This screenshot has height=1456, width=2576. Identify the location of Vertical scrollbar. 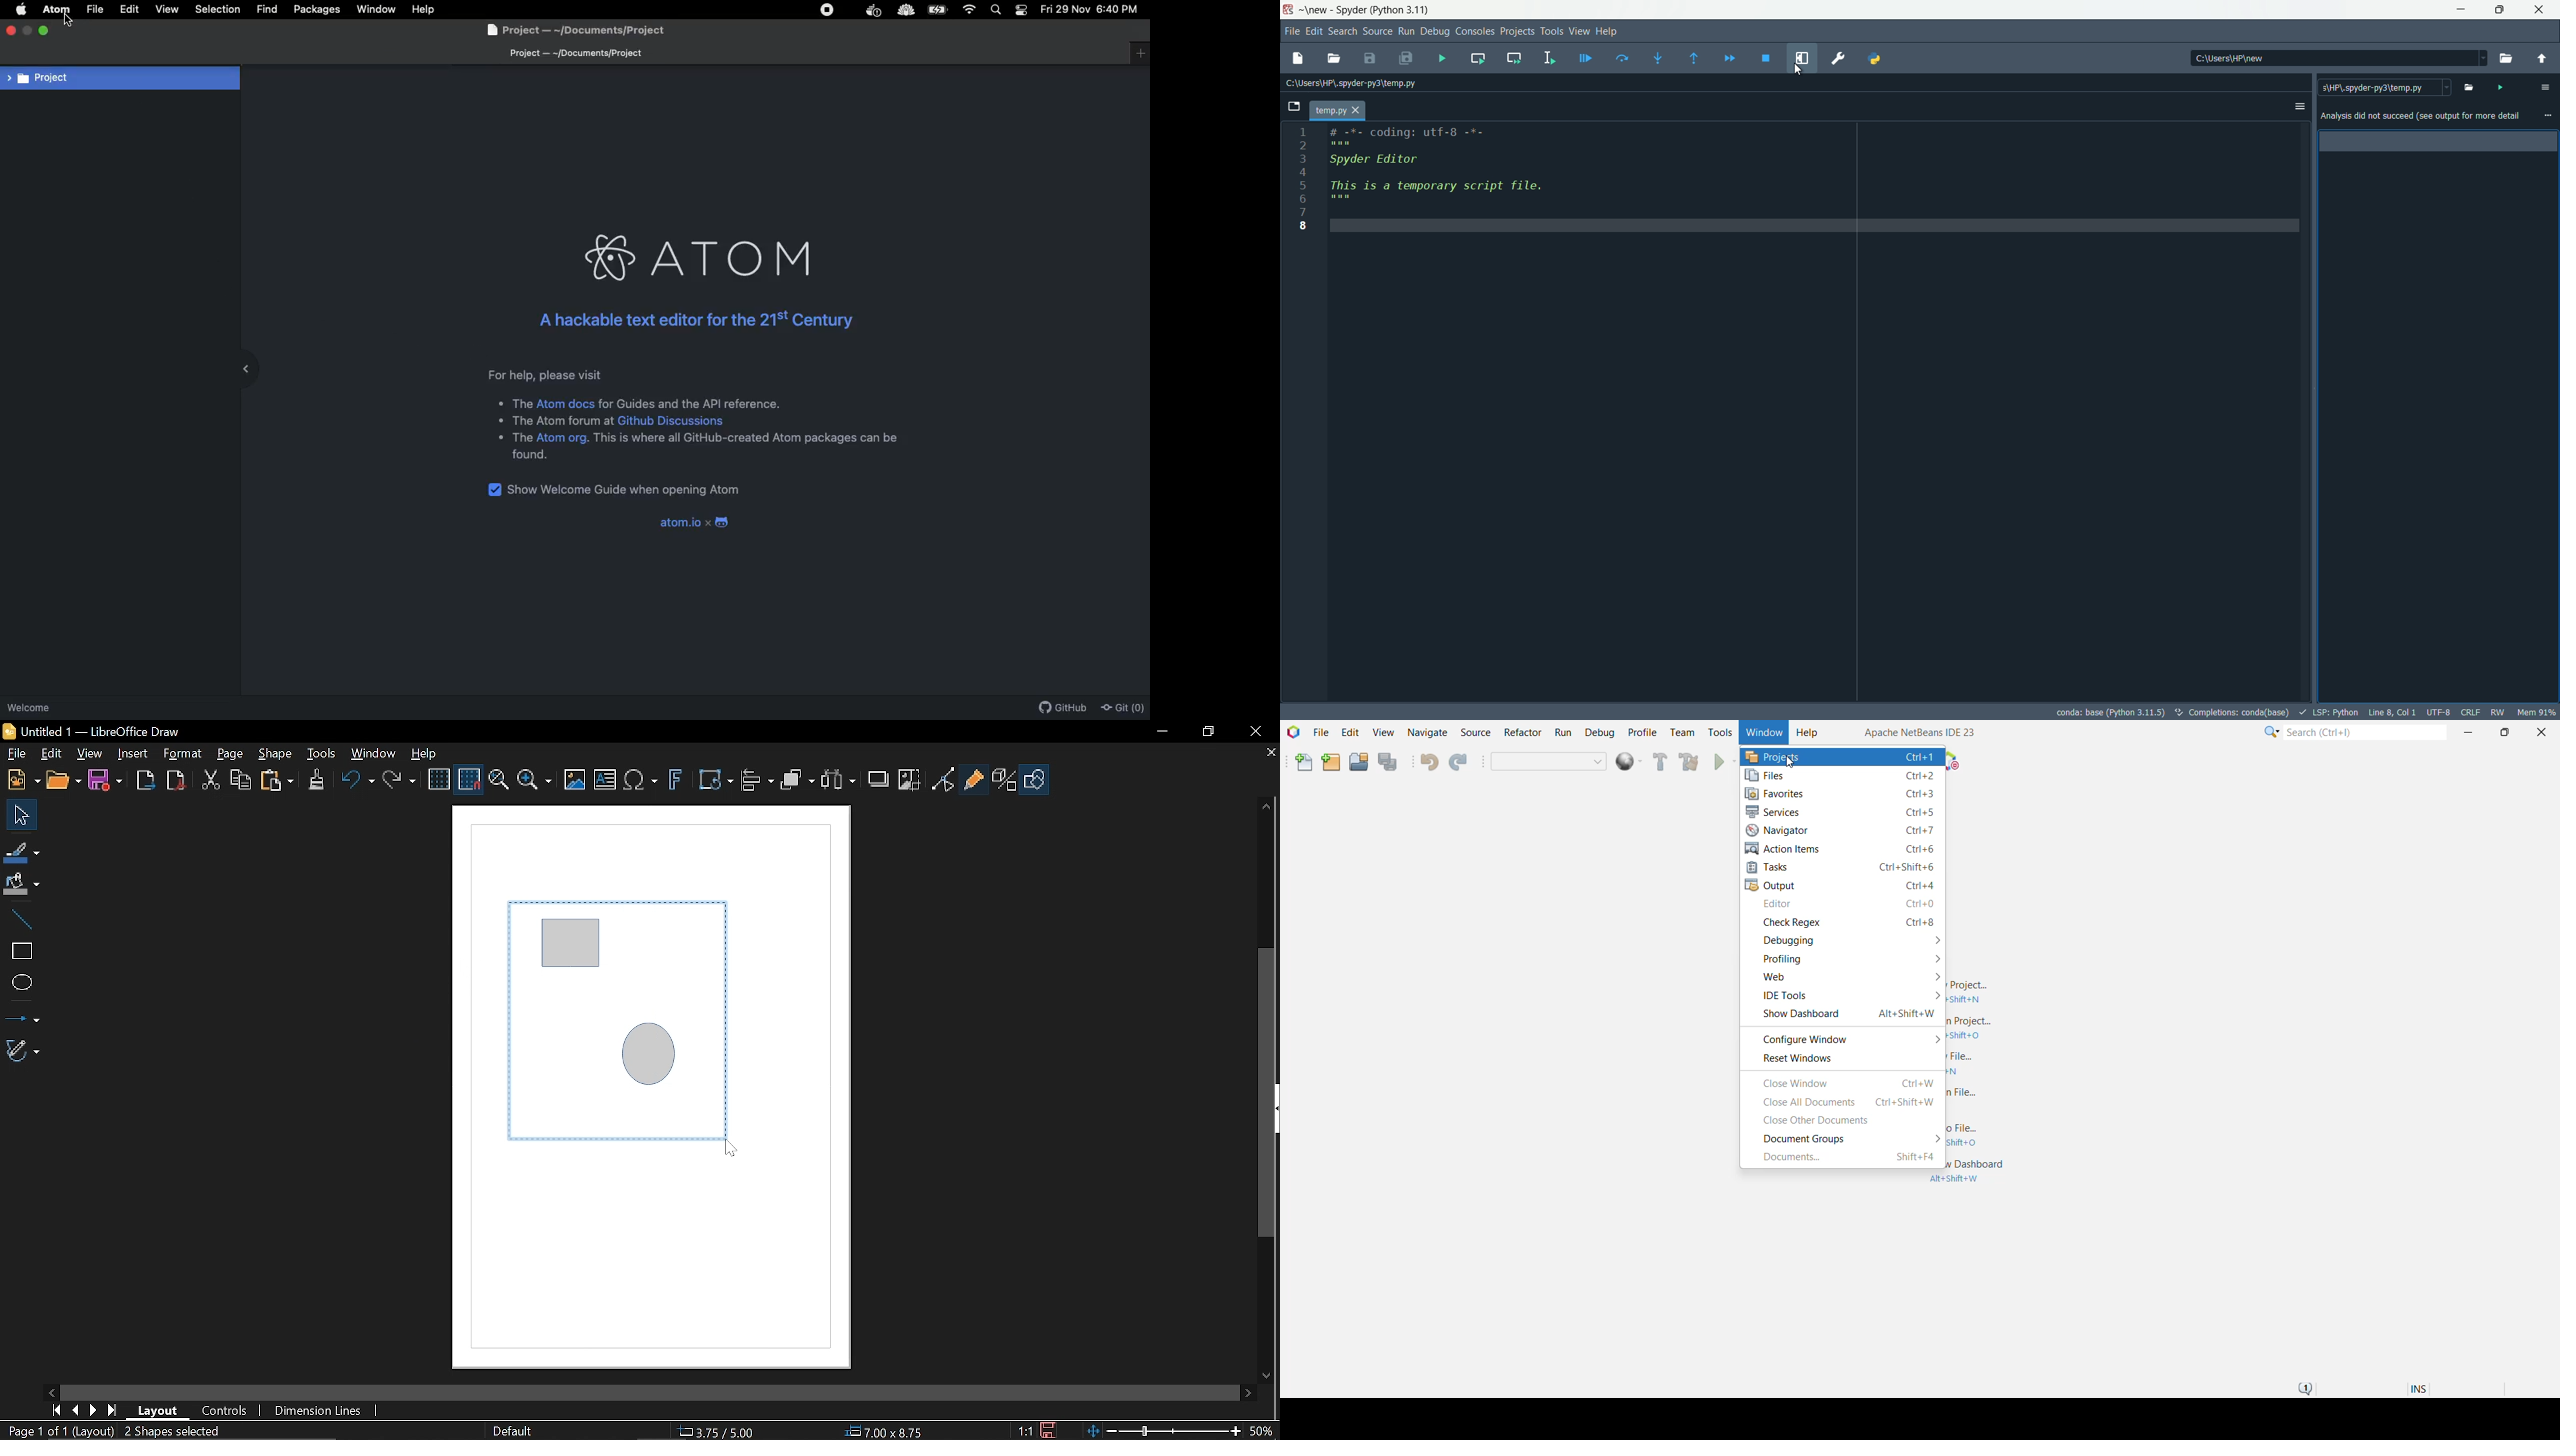
(1267, 1094).